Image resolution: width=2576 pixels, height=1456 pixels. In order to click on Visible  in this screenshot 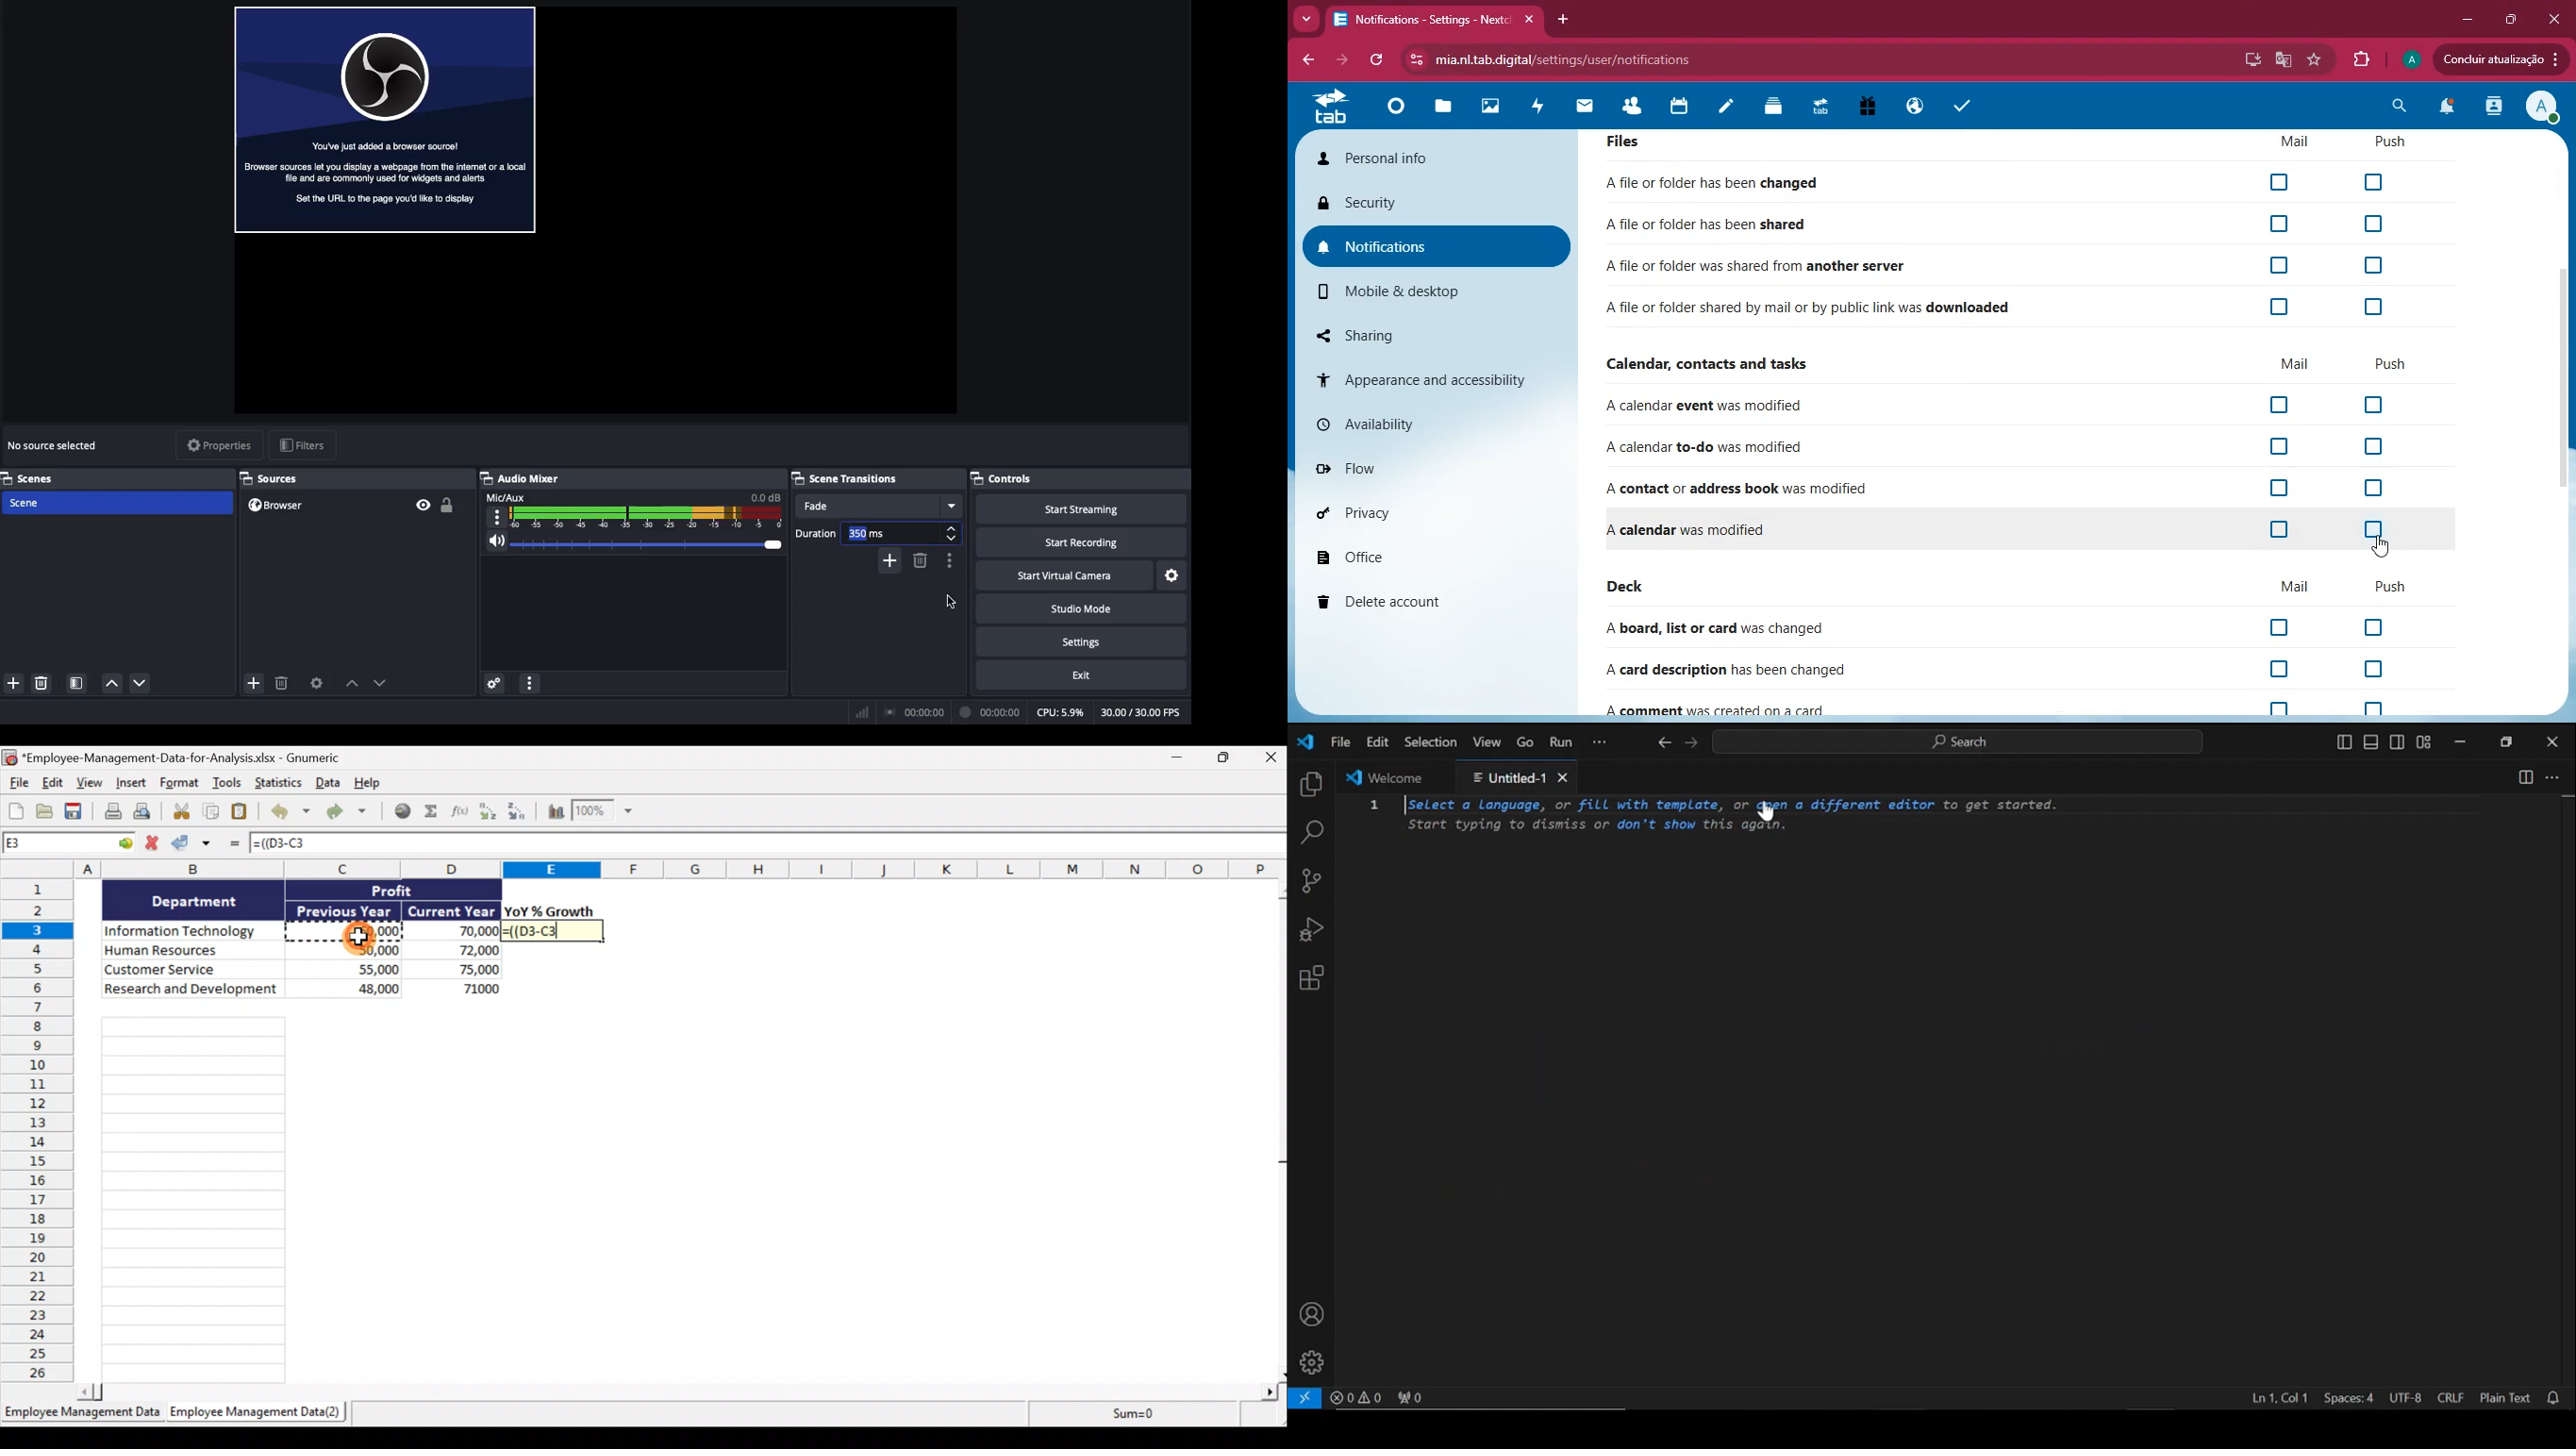, I will do `click(423, 505)`.